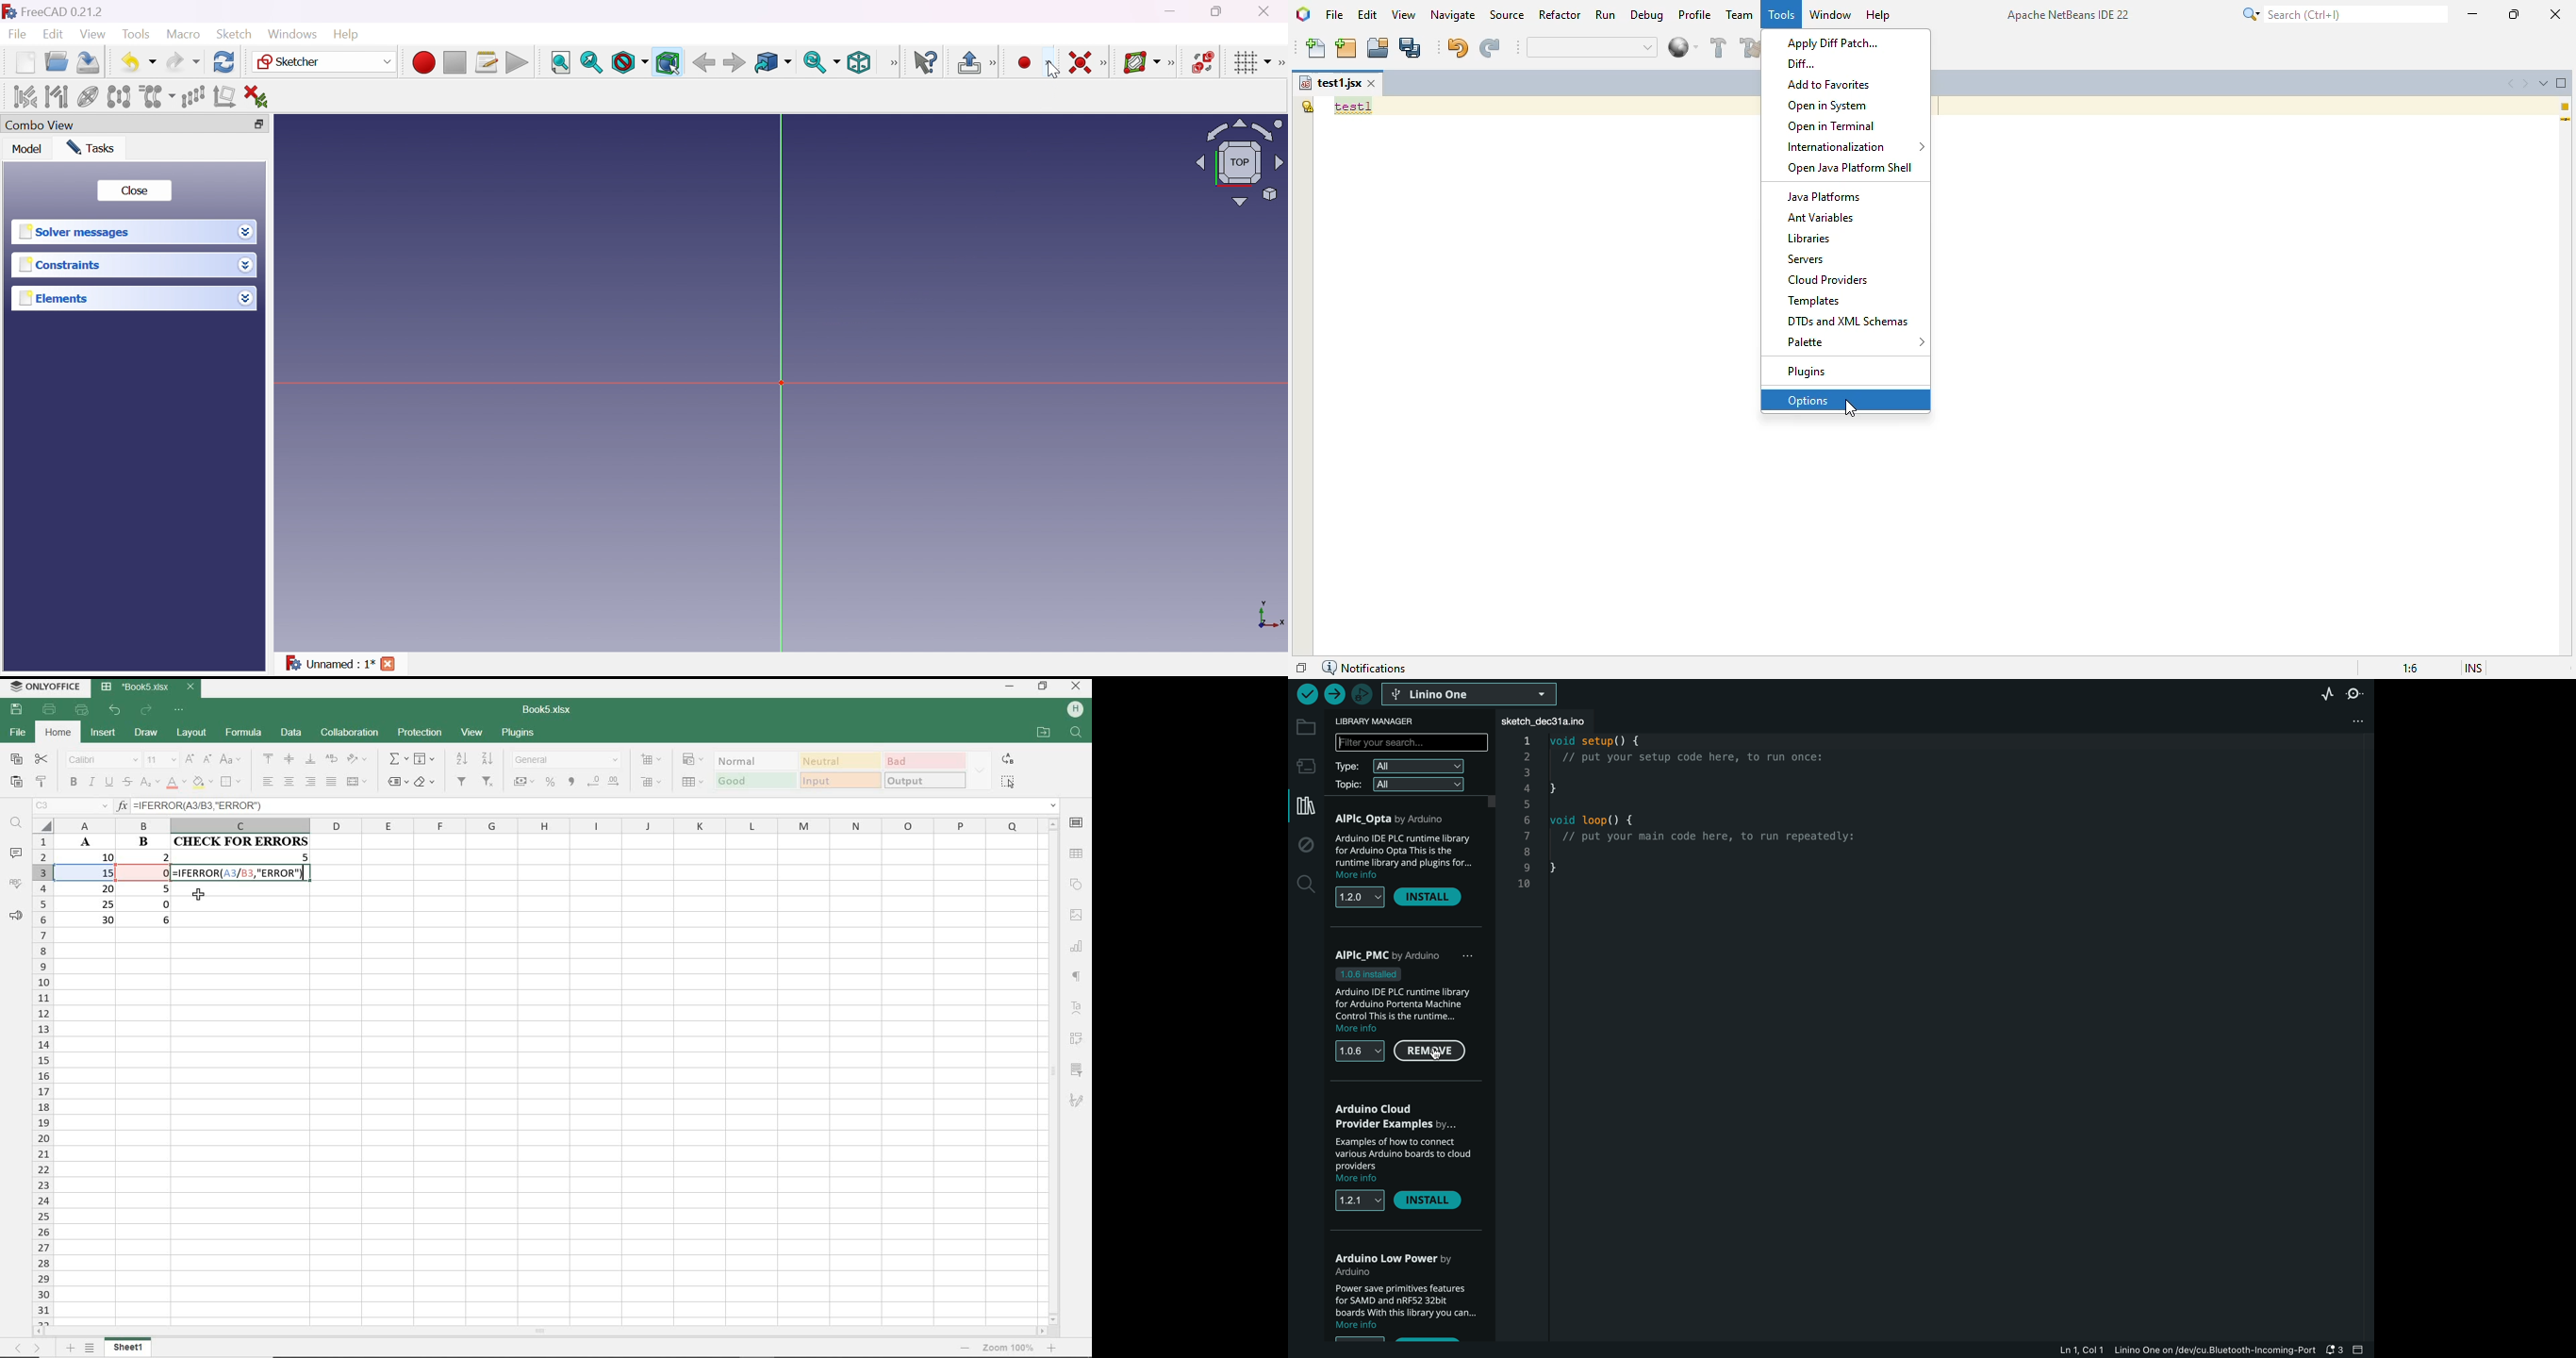  What do you see at coordinates (44, 1078) in the screenshot?
I see `ROWS` at bounding box center [44, 1078].